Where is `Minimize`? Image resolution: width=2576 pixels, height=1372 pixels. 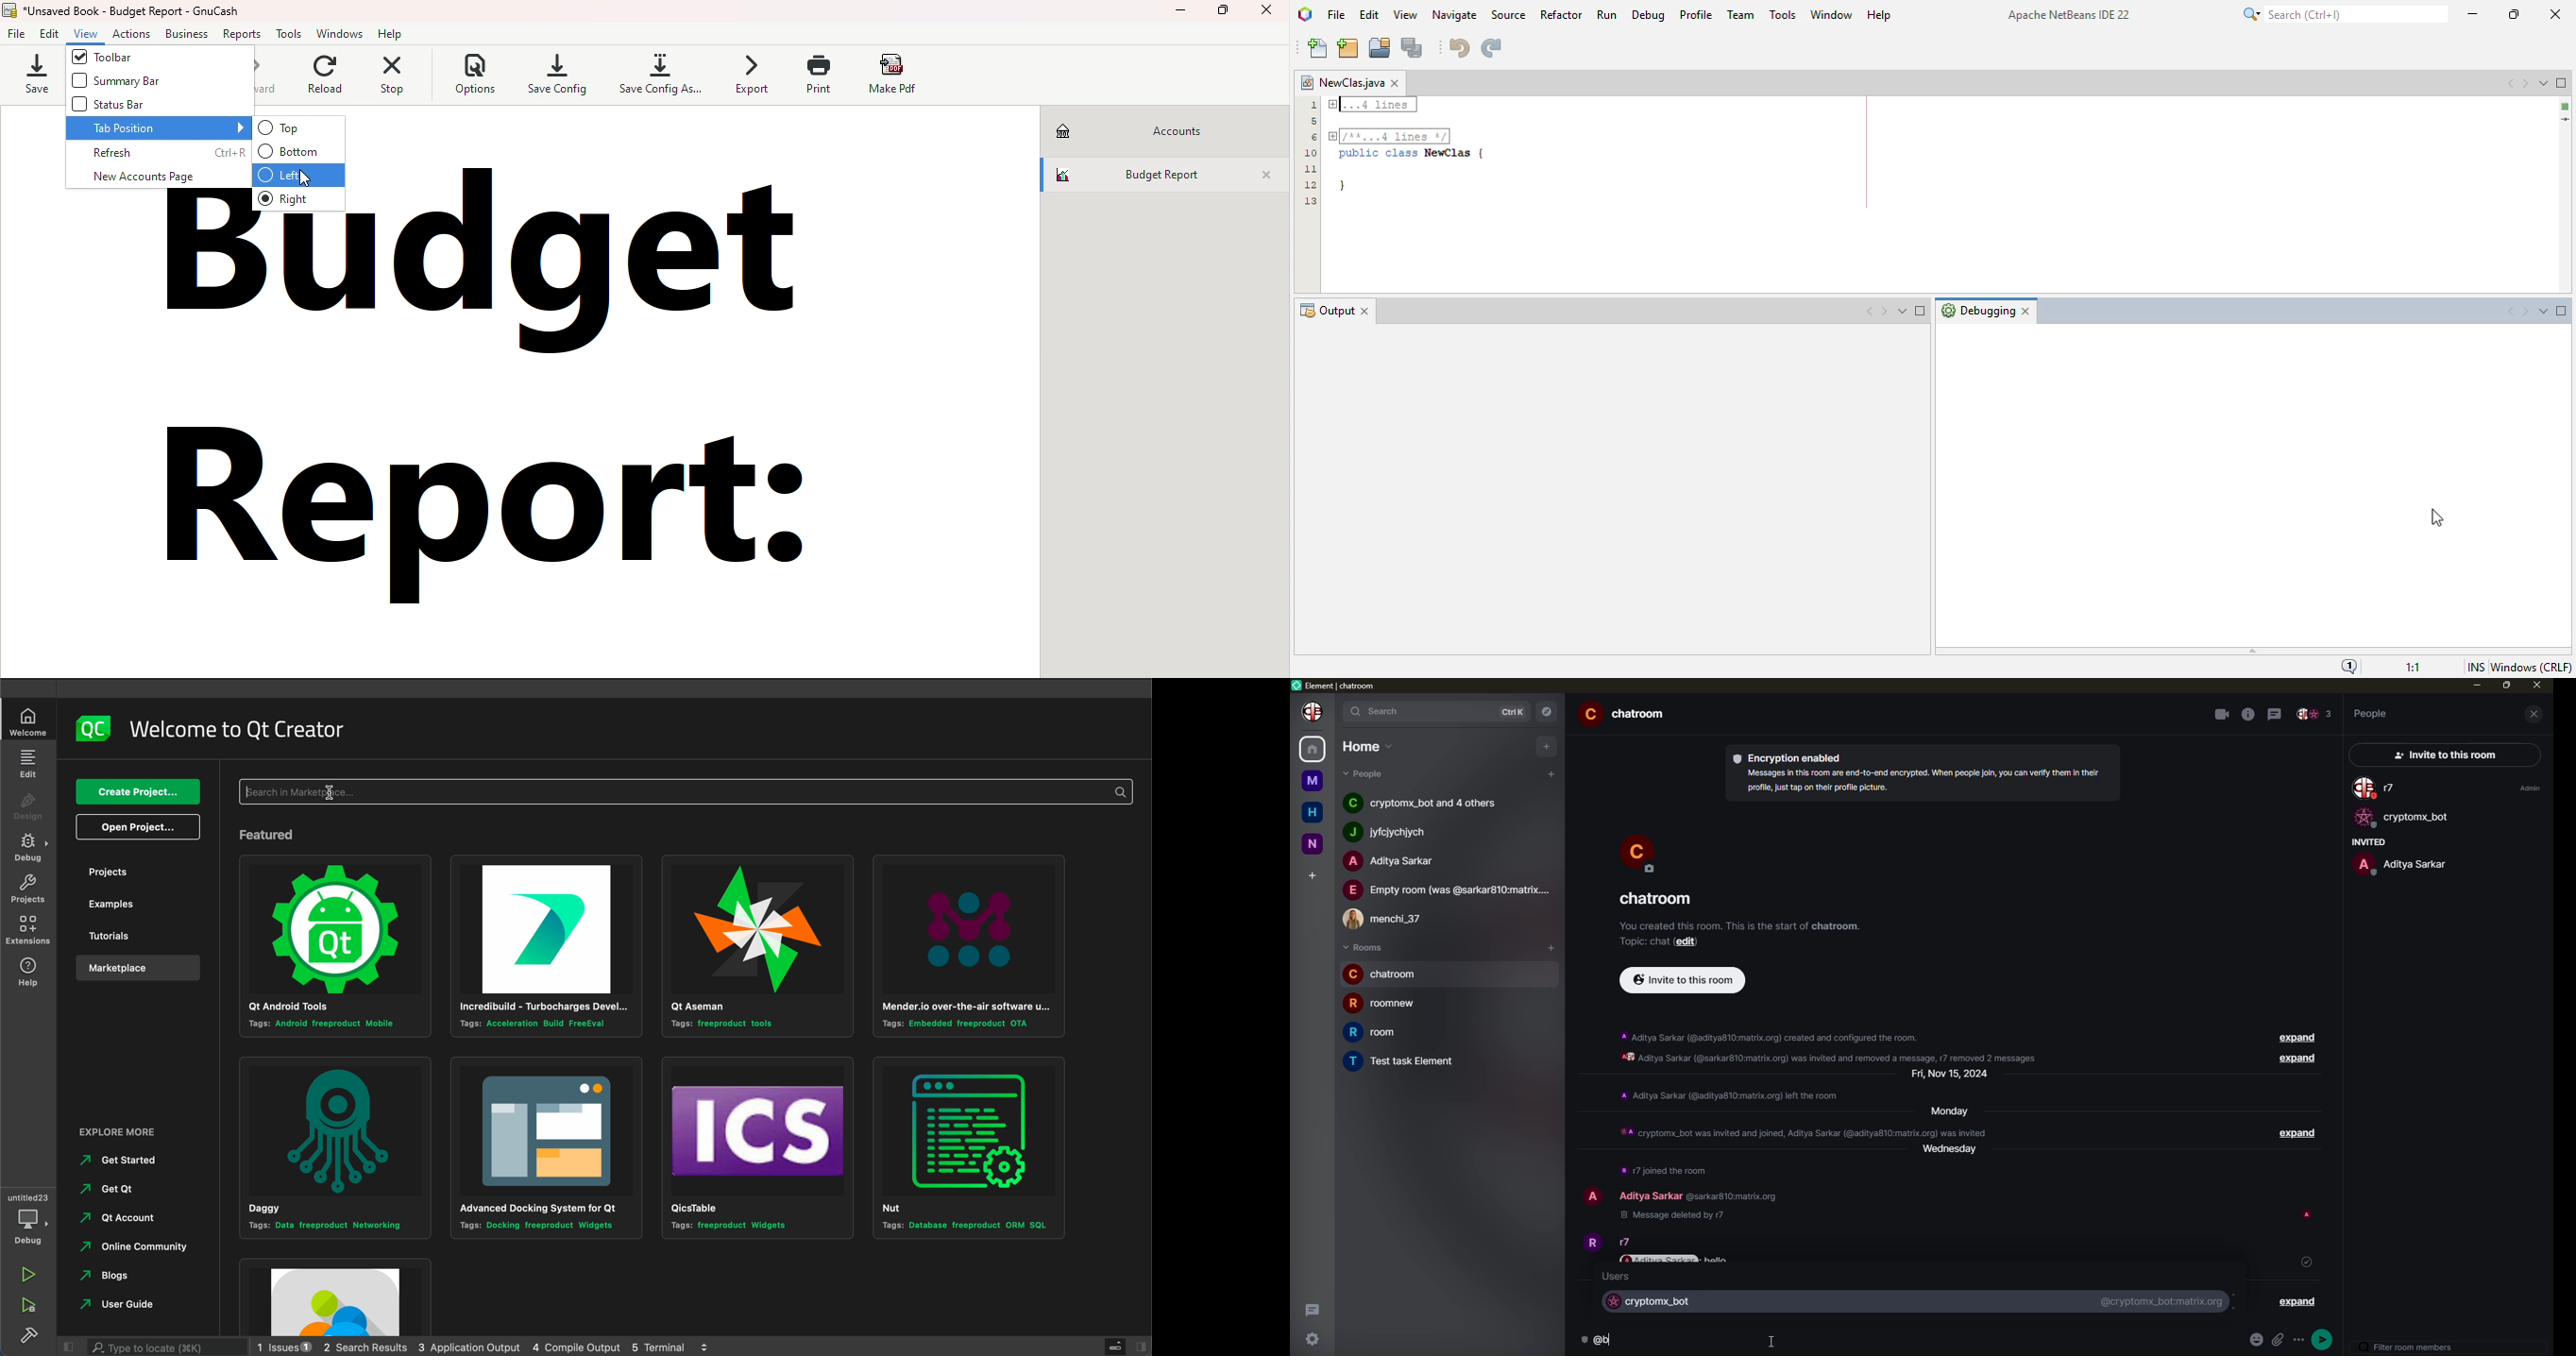 Minimize is located at coordinates (1181, 13).